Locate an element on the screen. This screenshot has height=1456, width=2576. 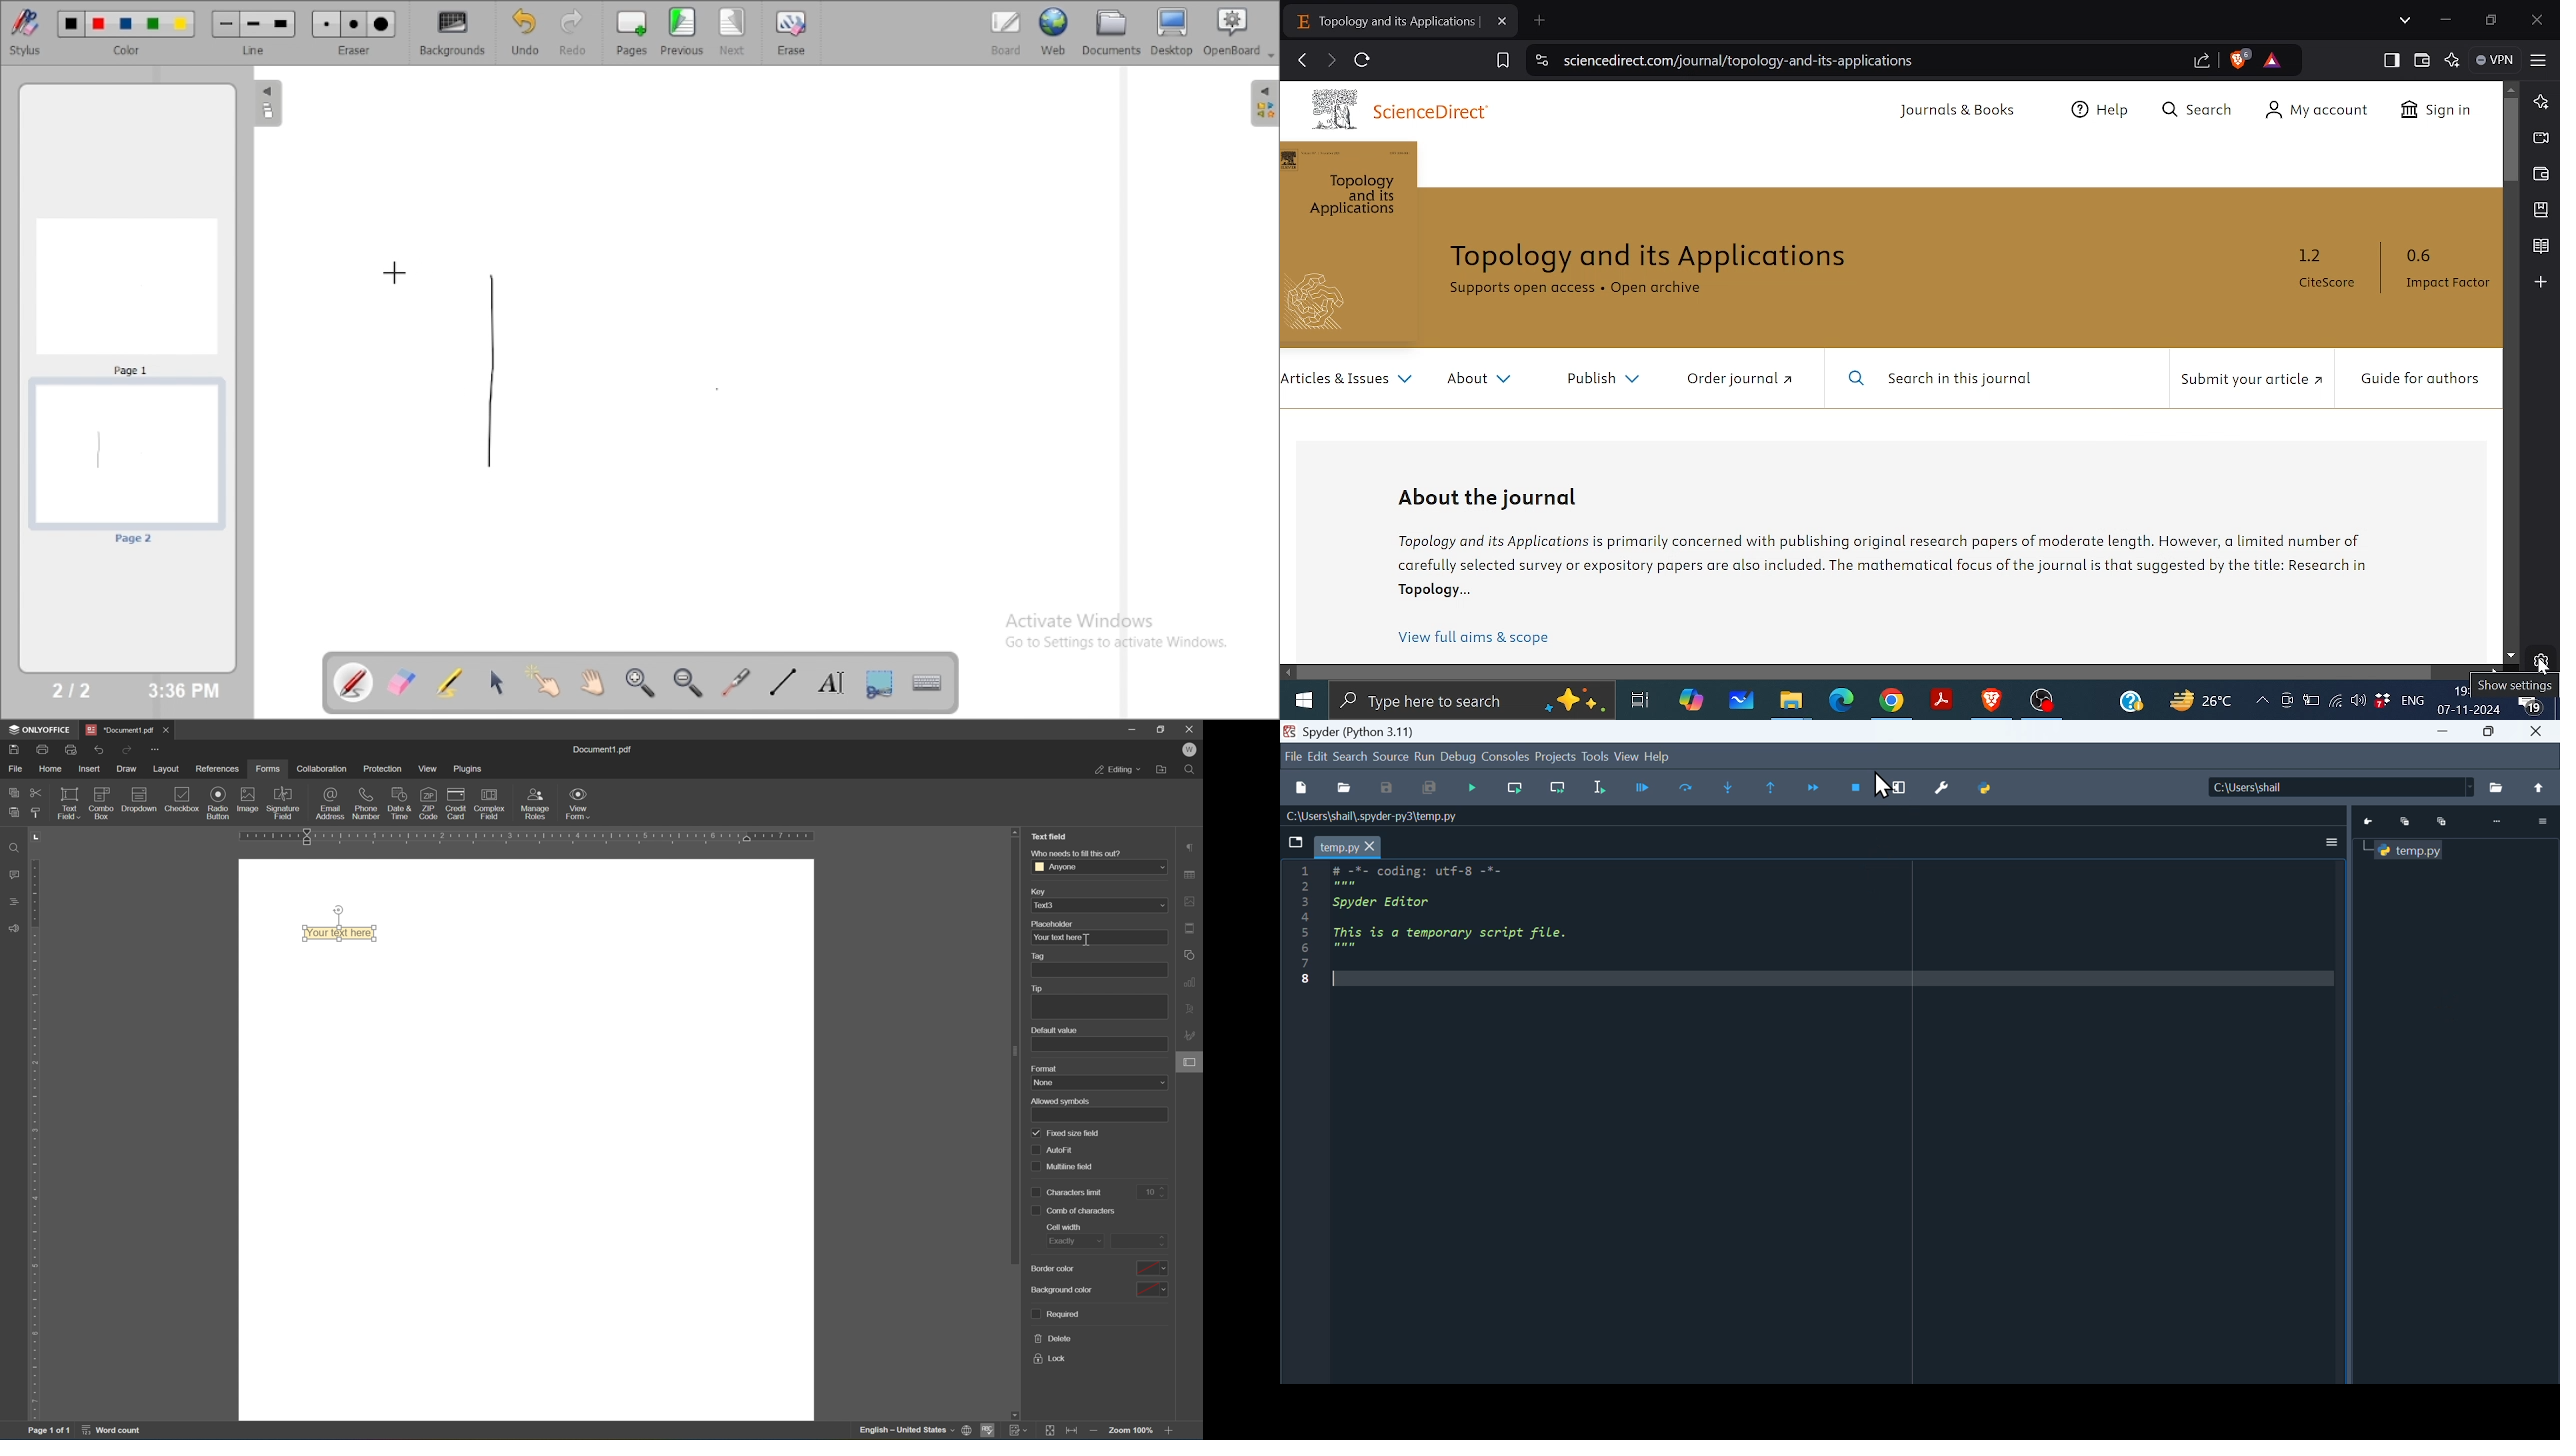
view is located at coordinates (1626, 756).